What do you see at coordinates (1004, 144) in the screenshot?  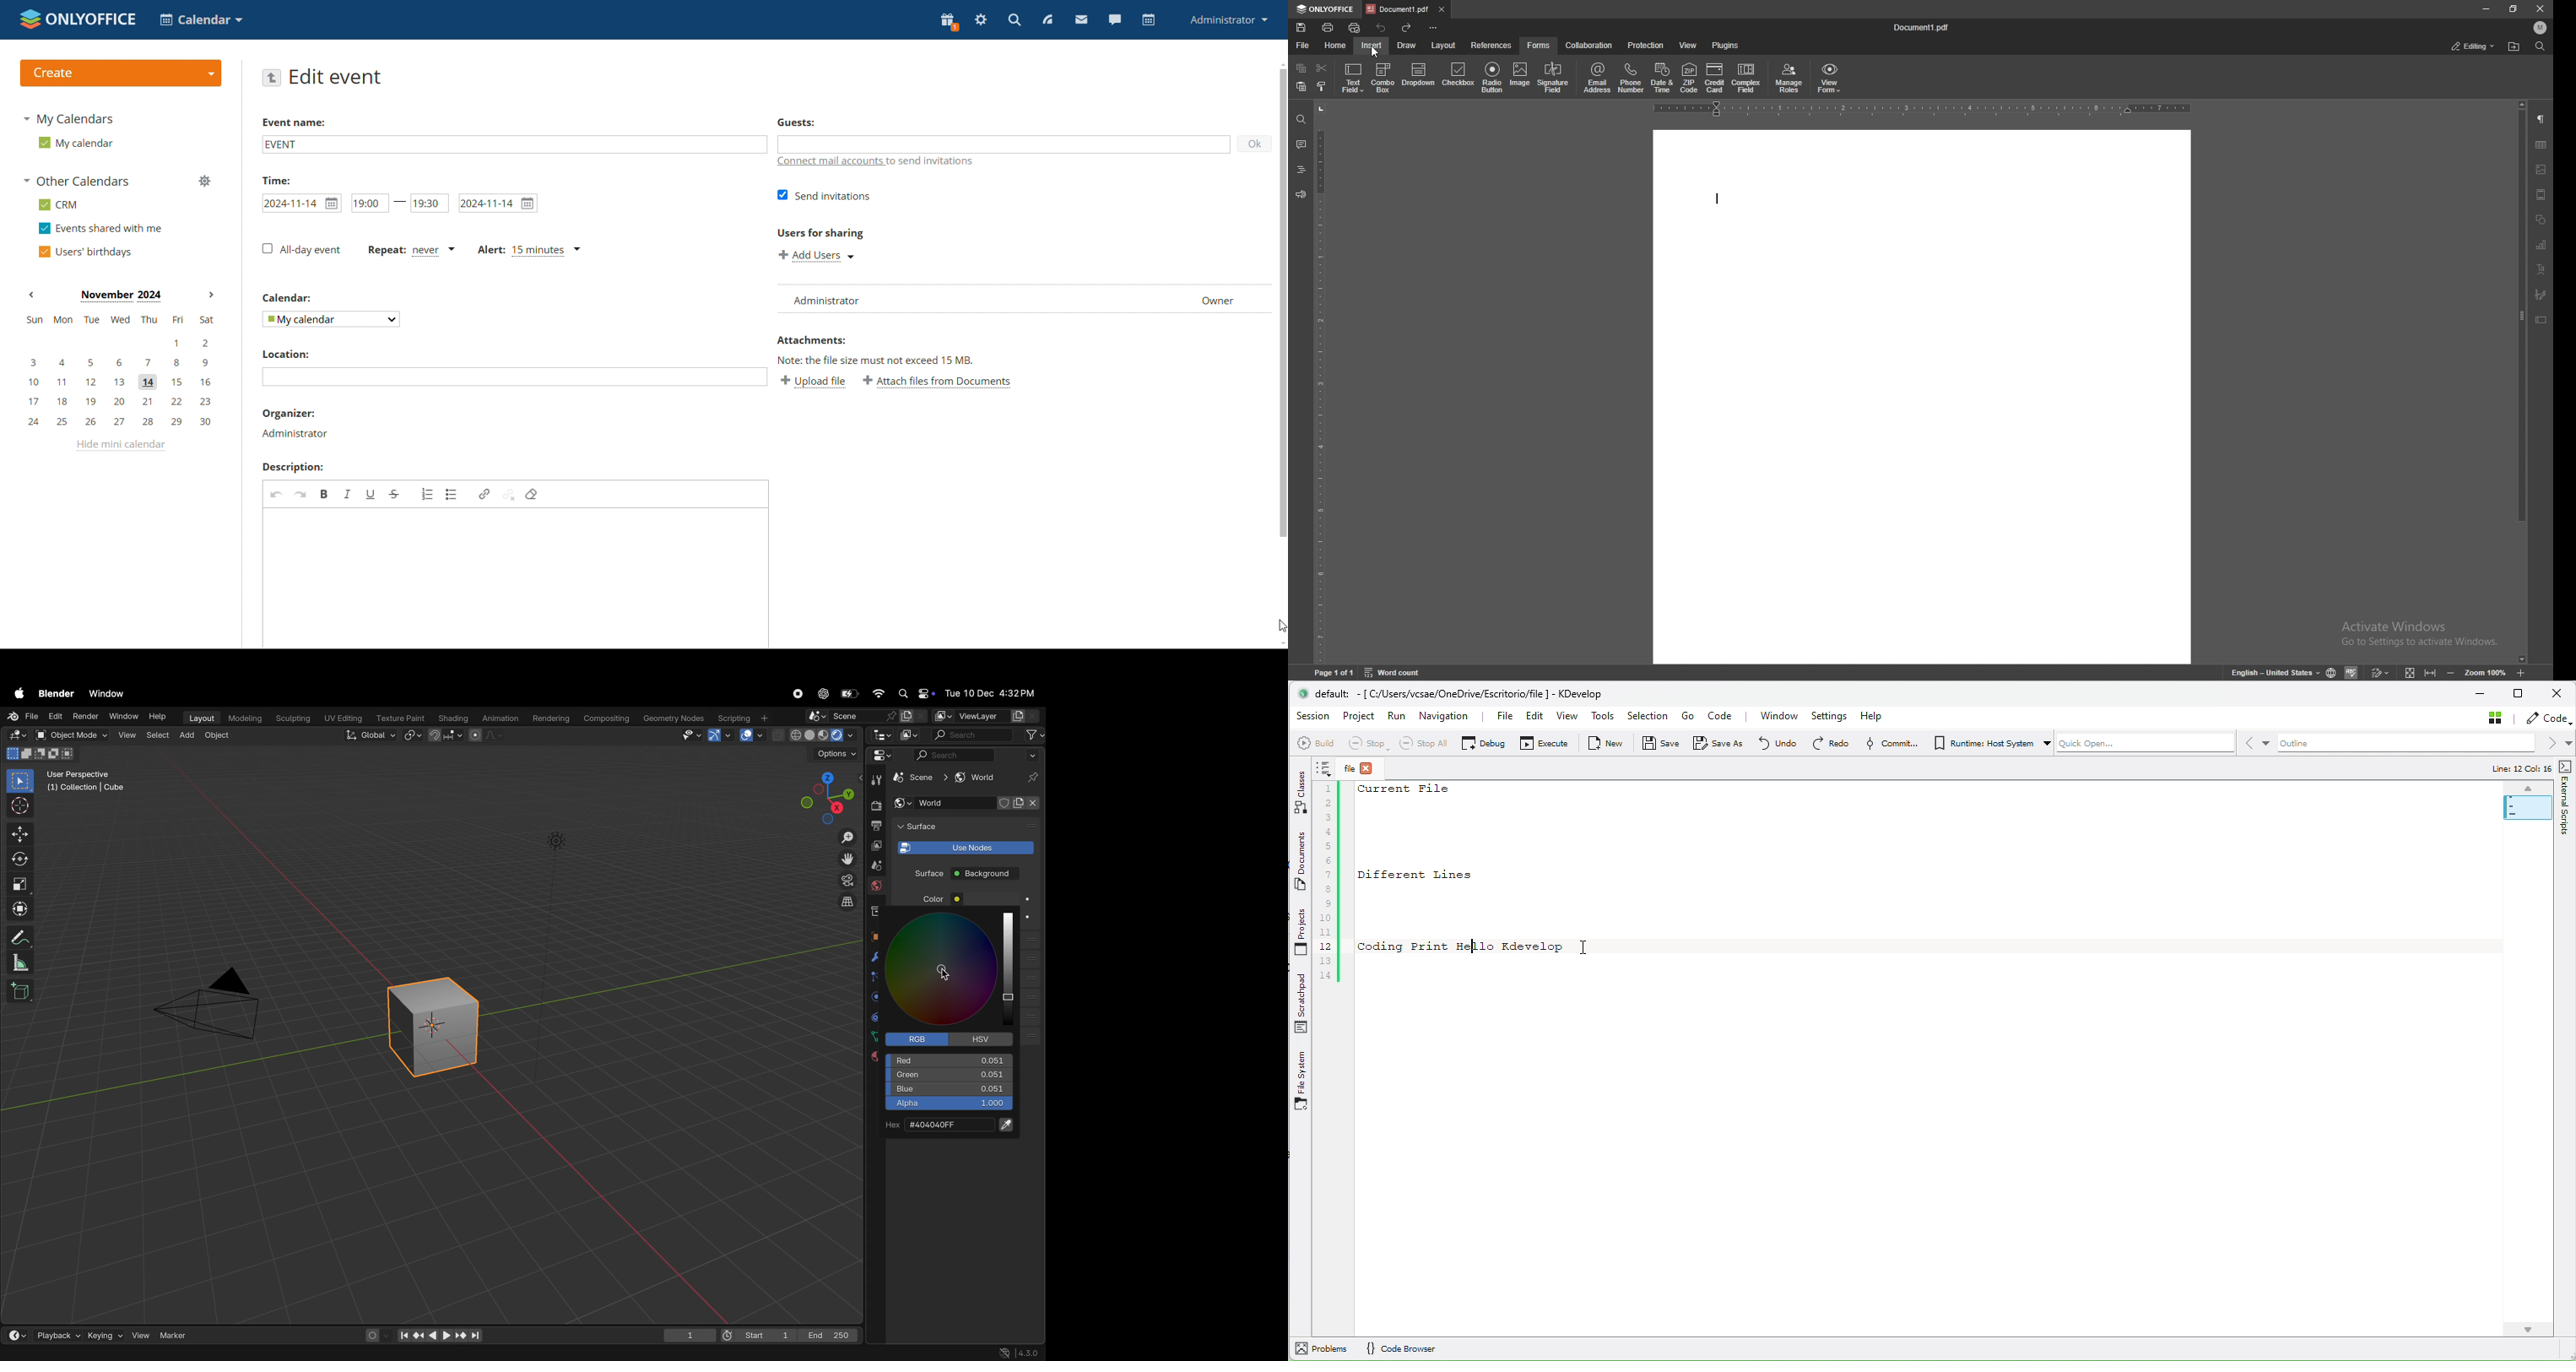 I see `add guests` at bounding box center [1004, 144].